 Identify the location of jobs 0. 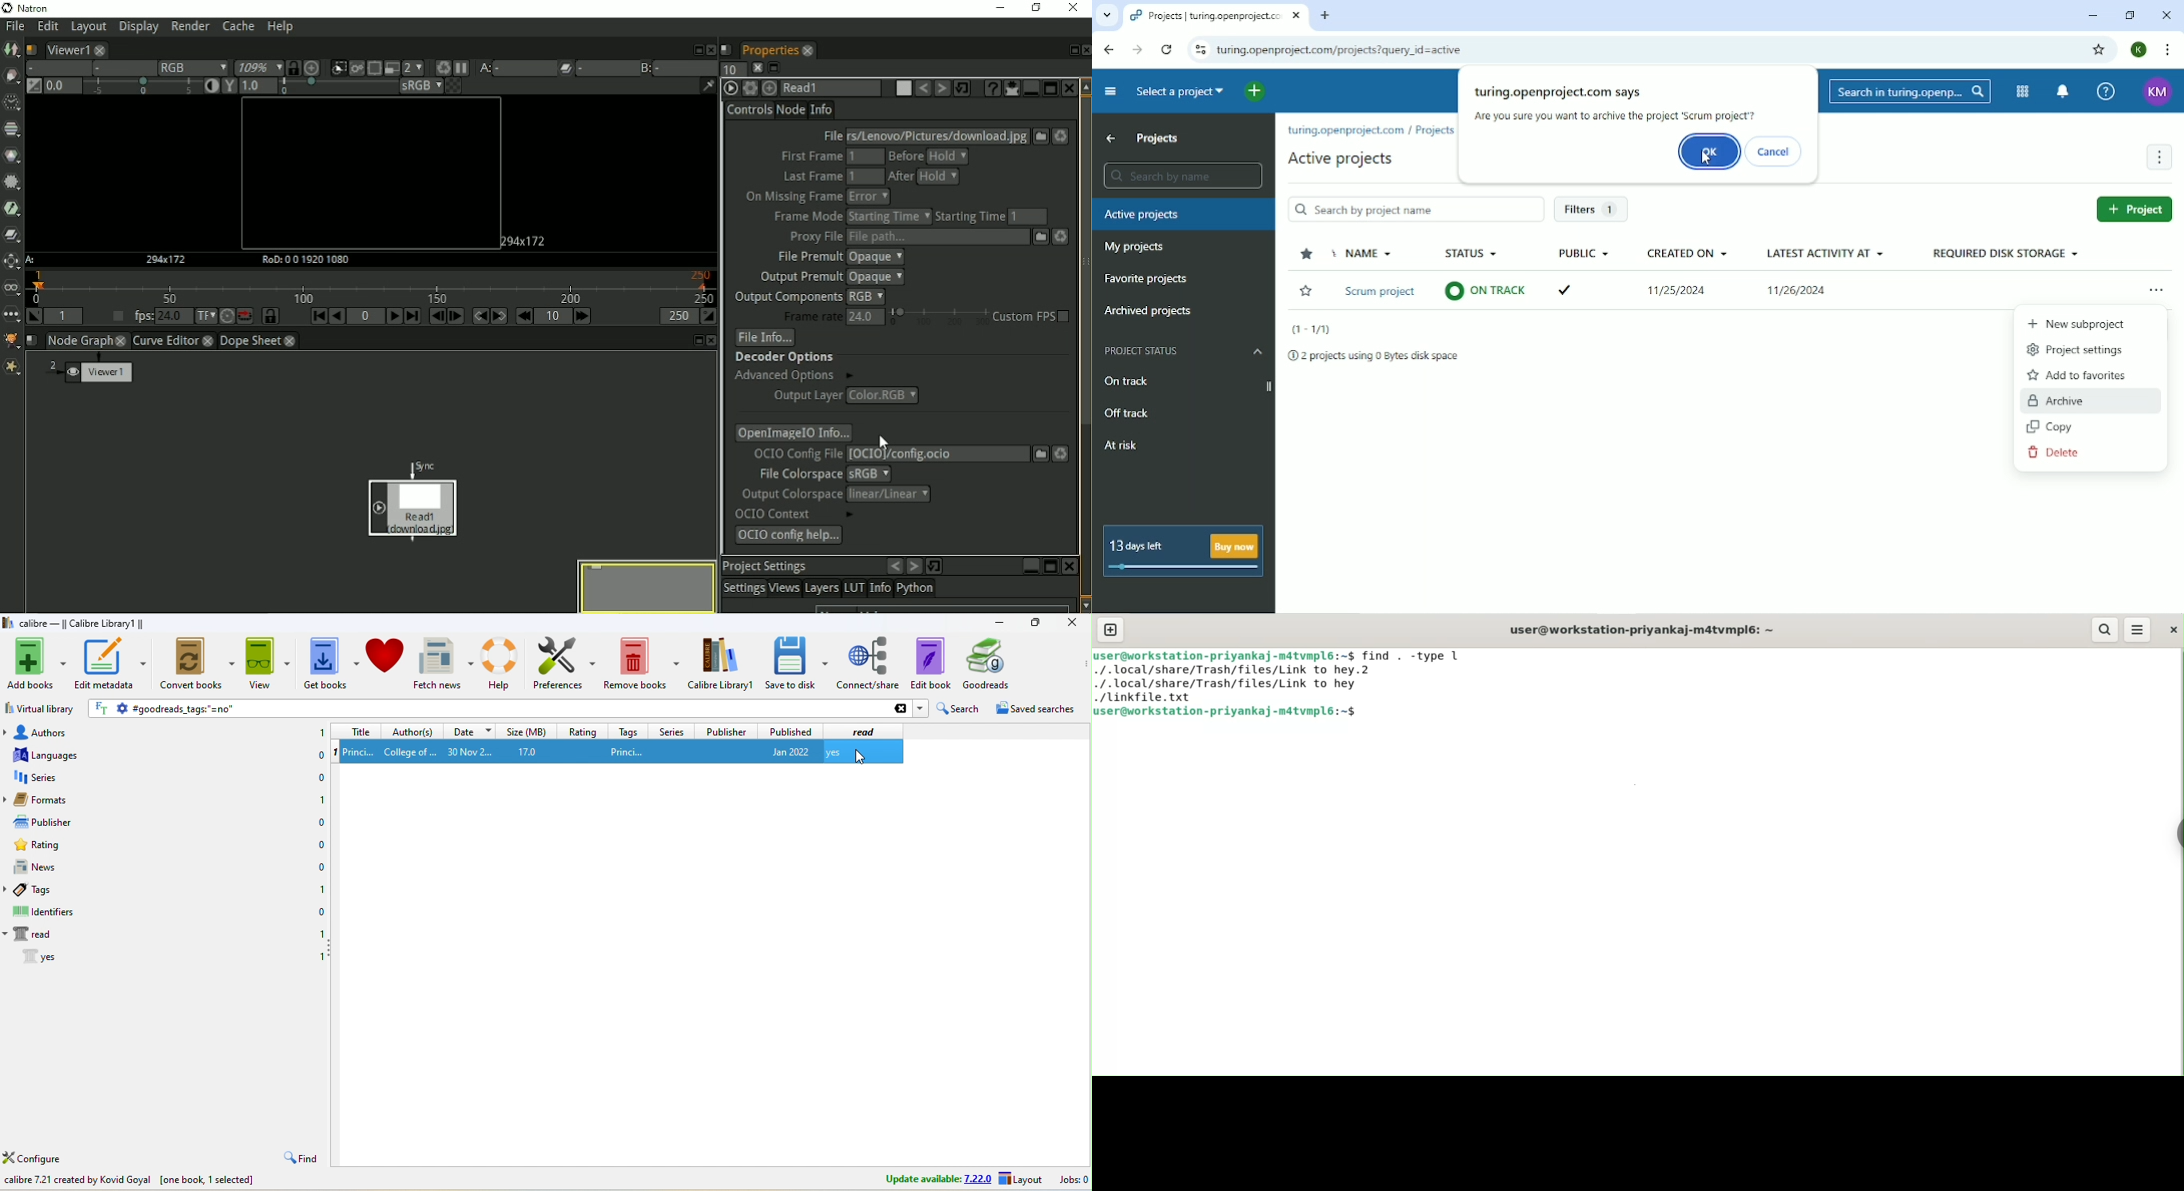
(1073, 1181).